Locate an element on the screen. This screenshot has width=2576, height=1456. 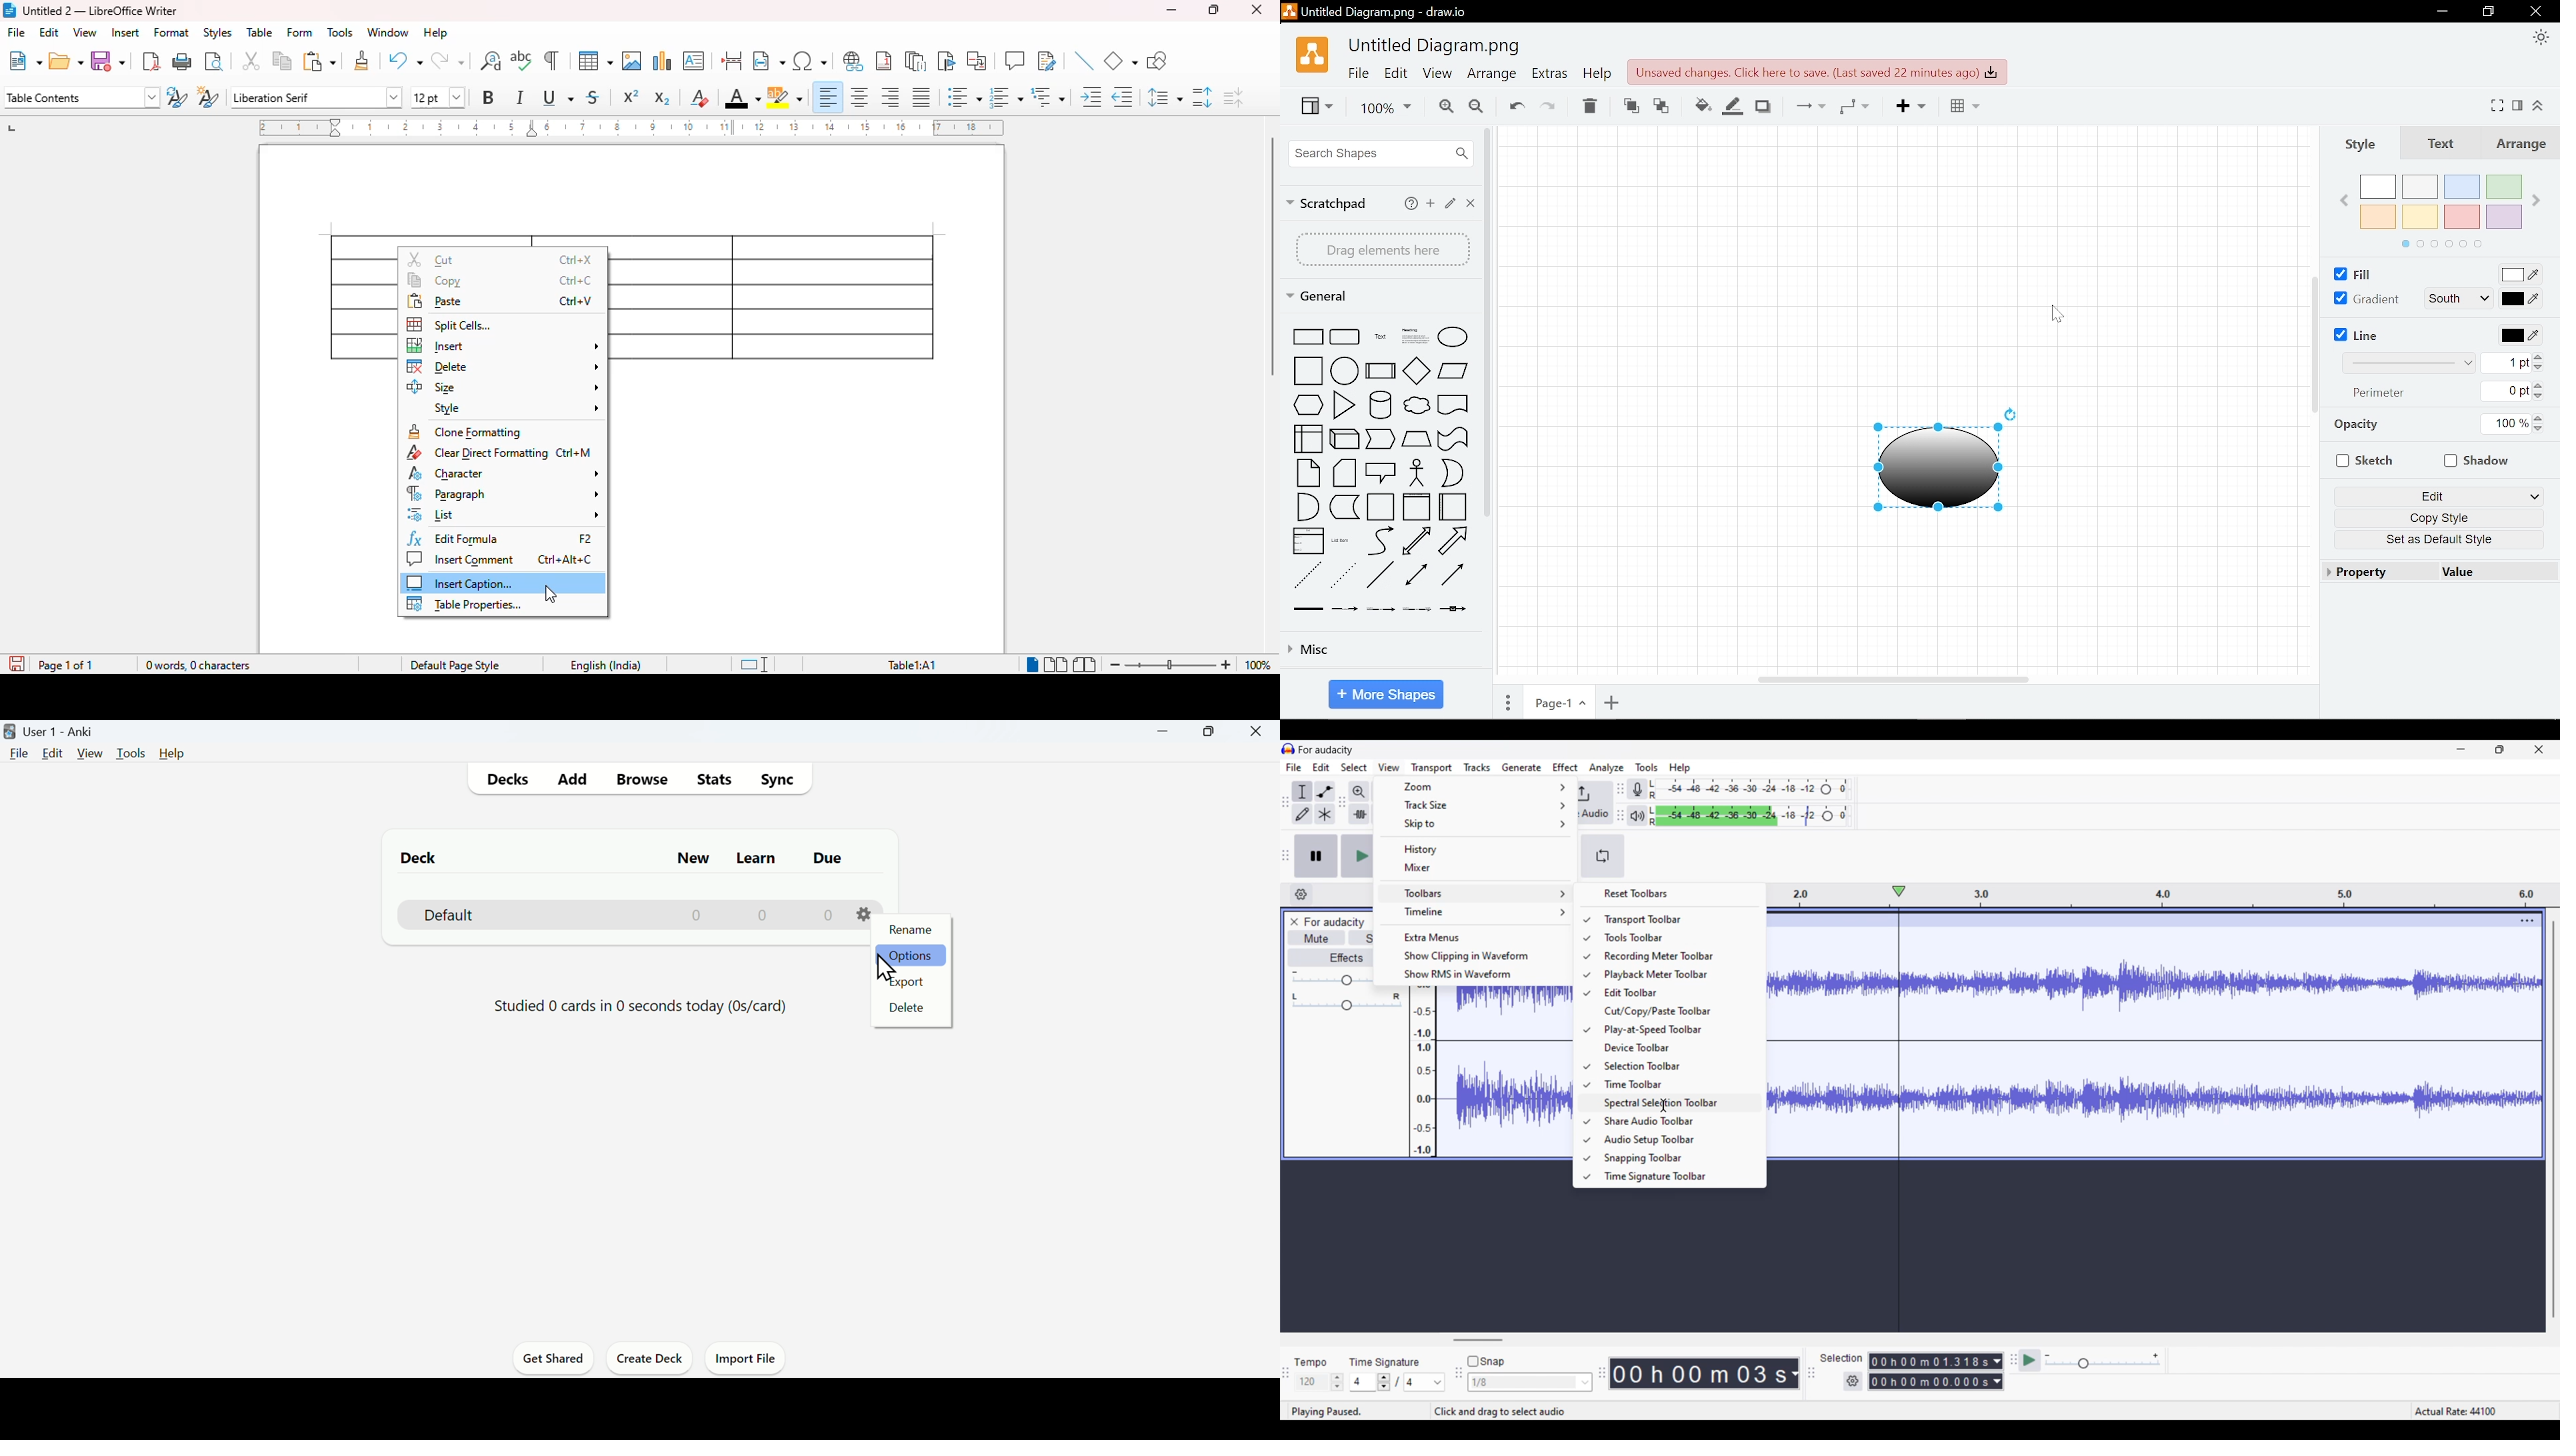
Deck is located at coordinates (423, 857).